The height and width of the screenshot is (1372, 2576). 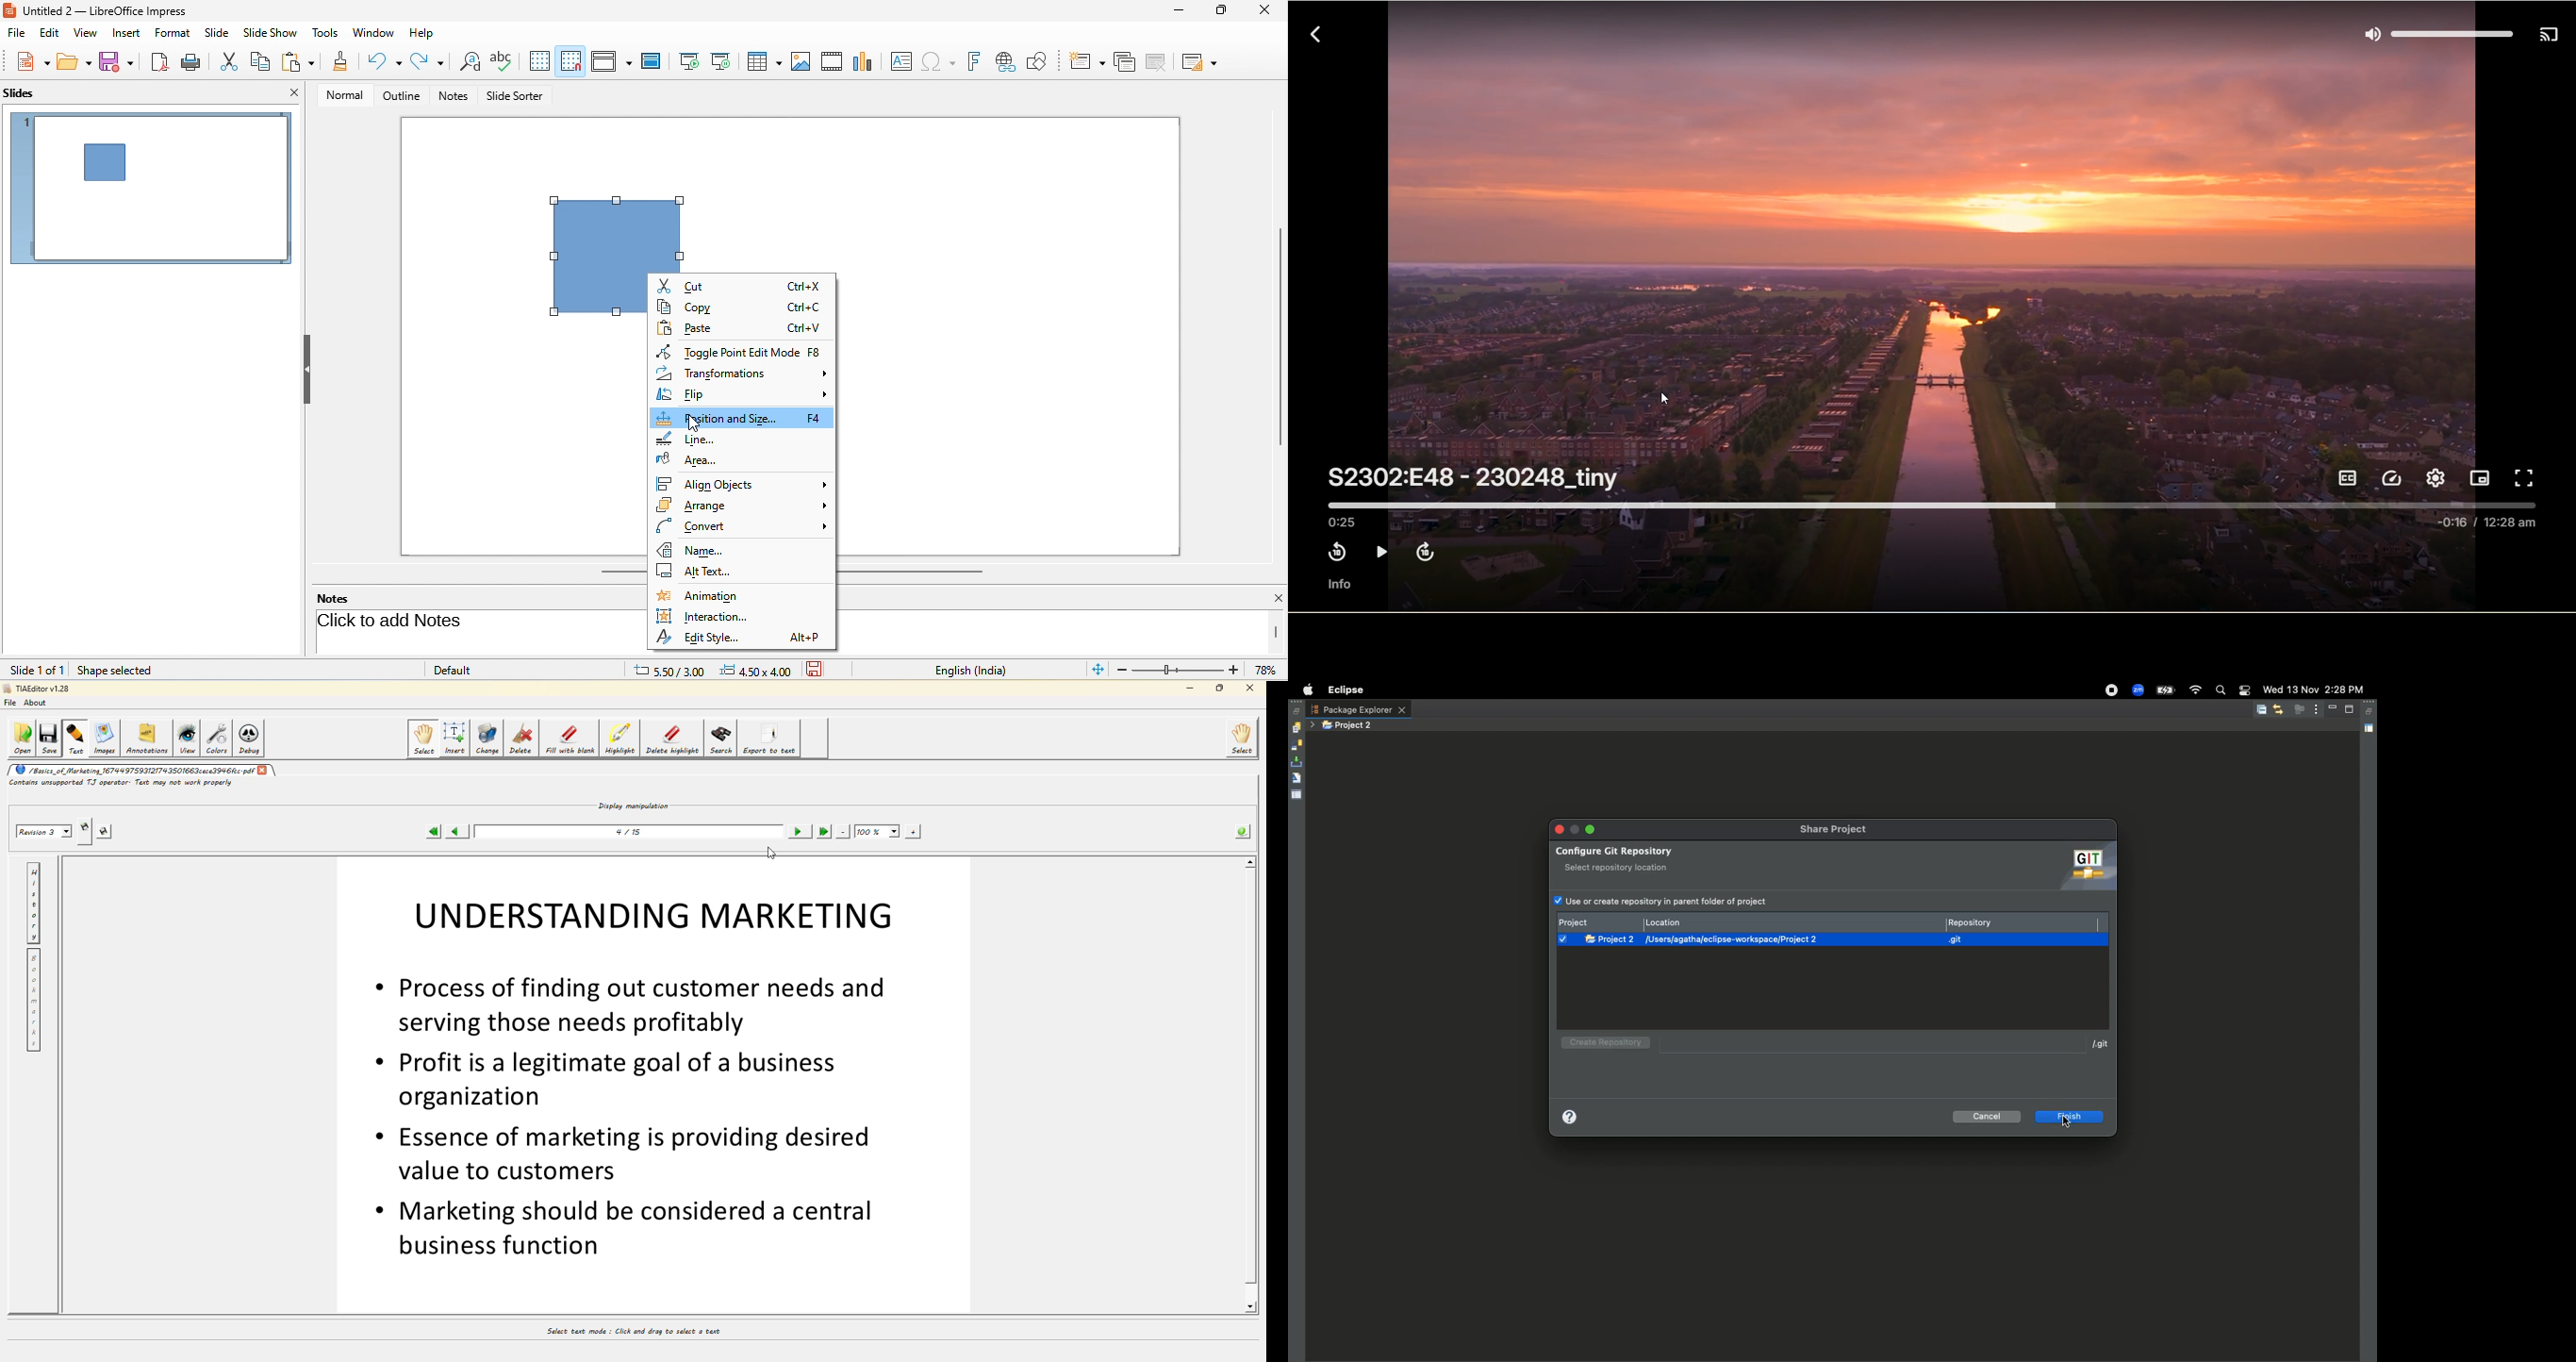 I want to click on normal, so click(x=339, y=94).